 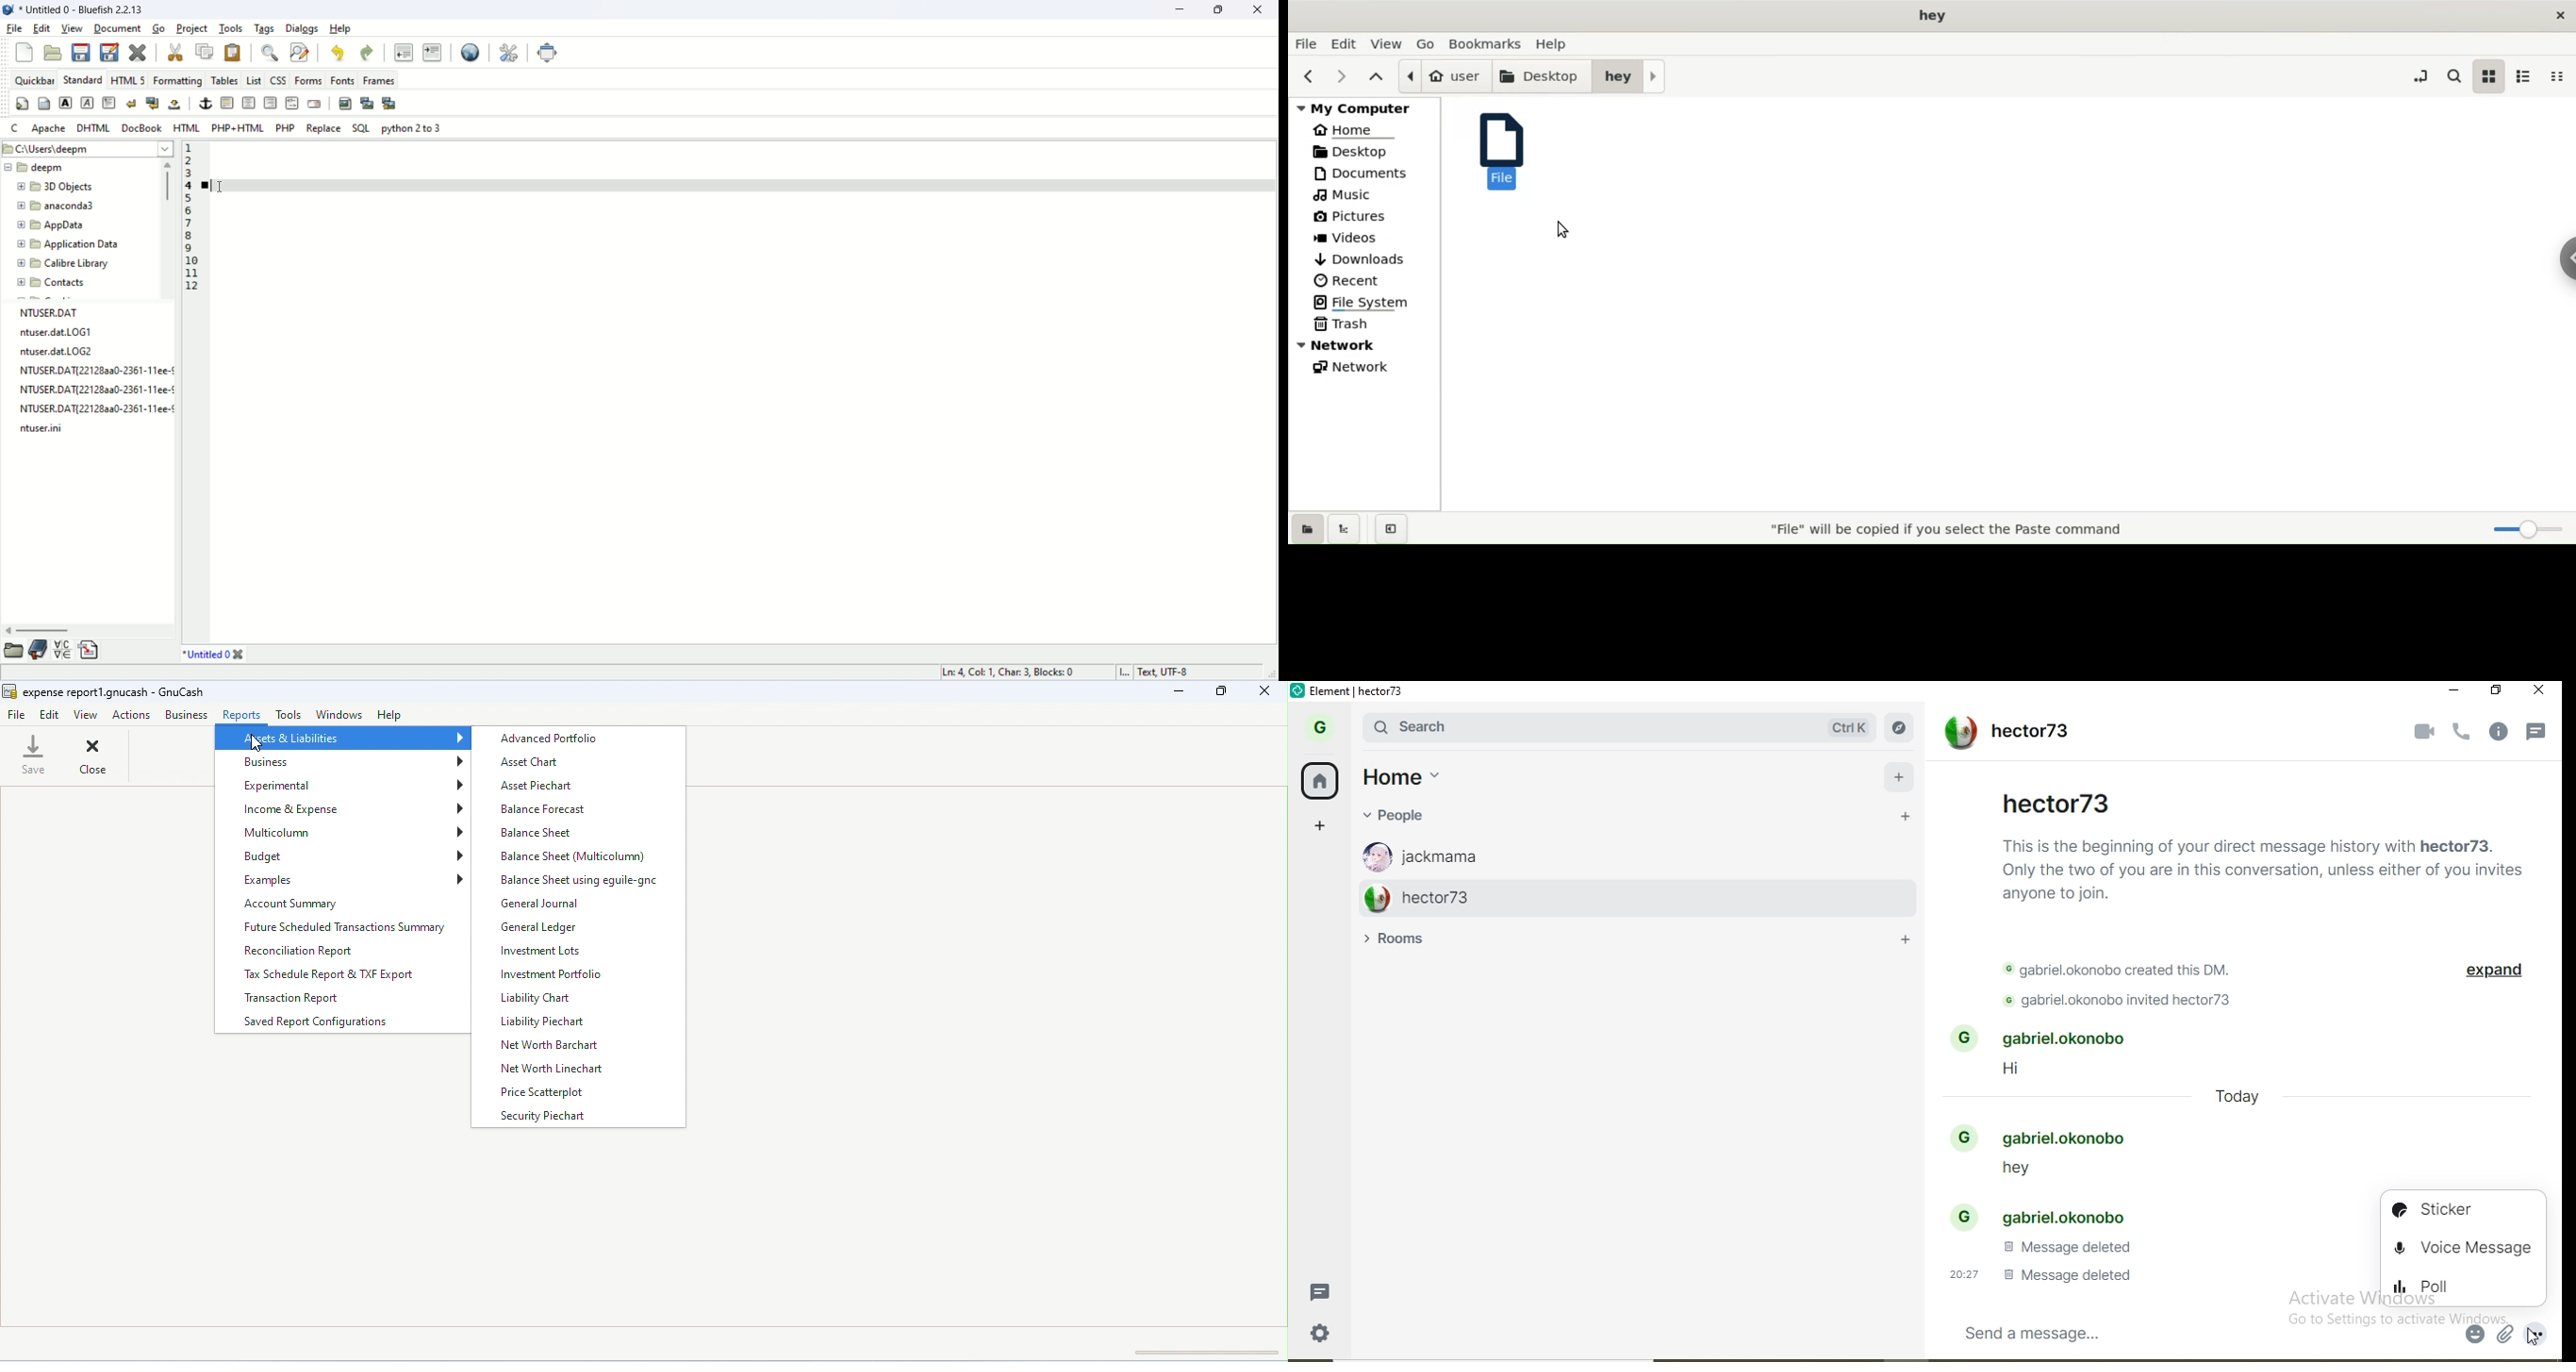 What do you see at coordinates (44, 428) in the screenshot?
I see `ntuser.ini` at bounding box center [44, 428].